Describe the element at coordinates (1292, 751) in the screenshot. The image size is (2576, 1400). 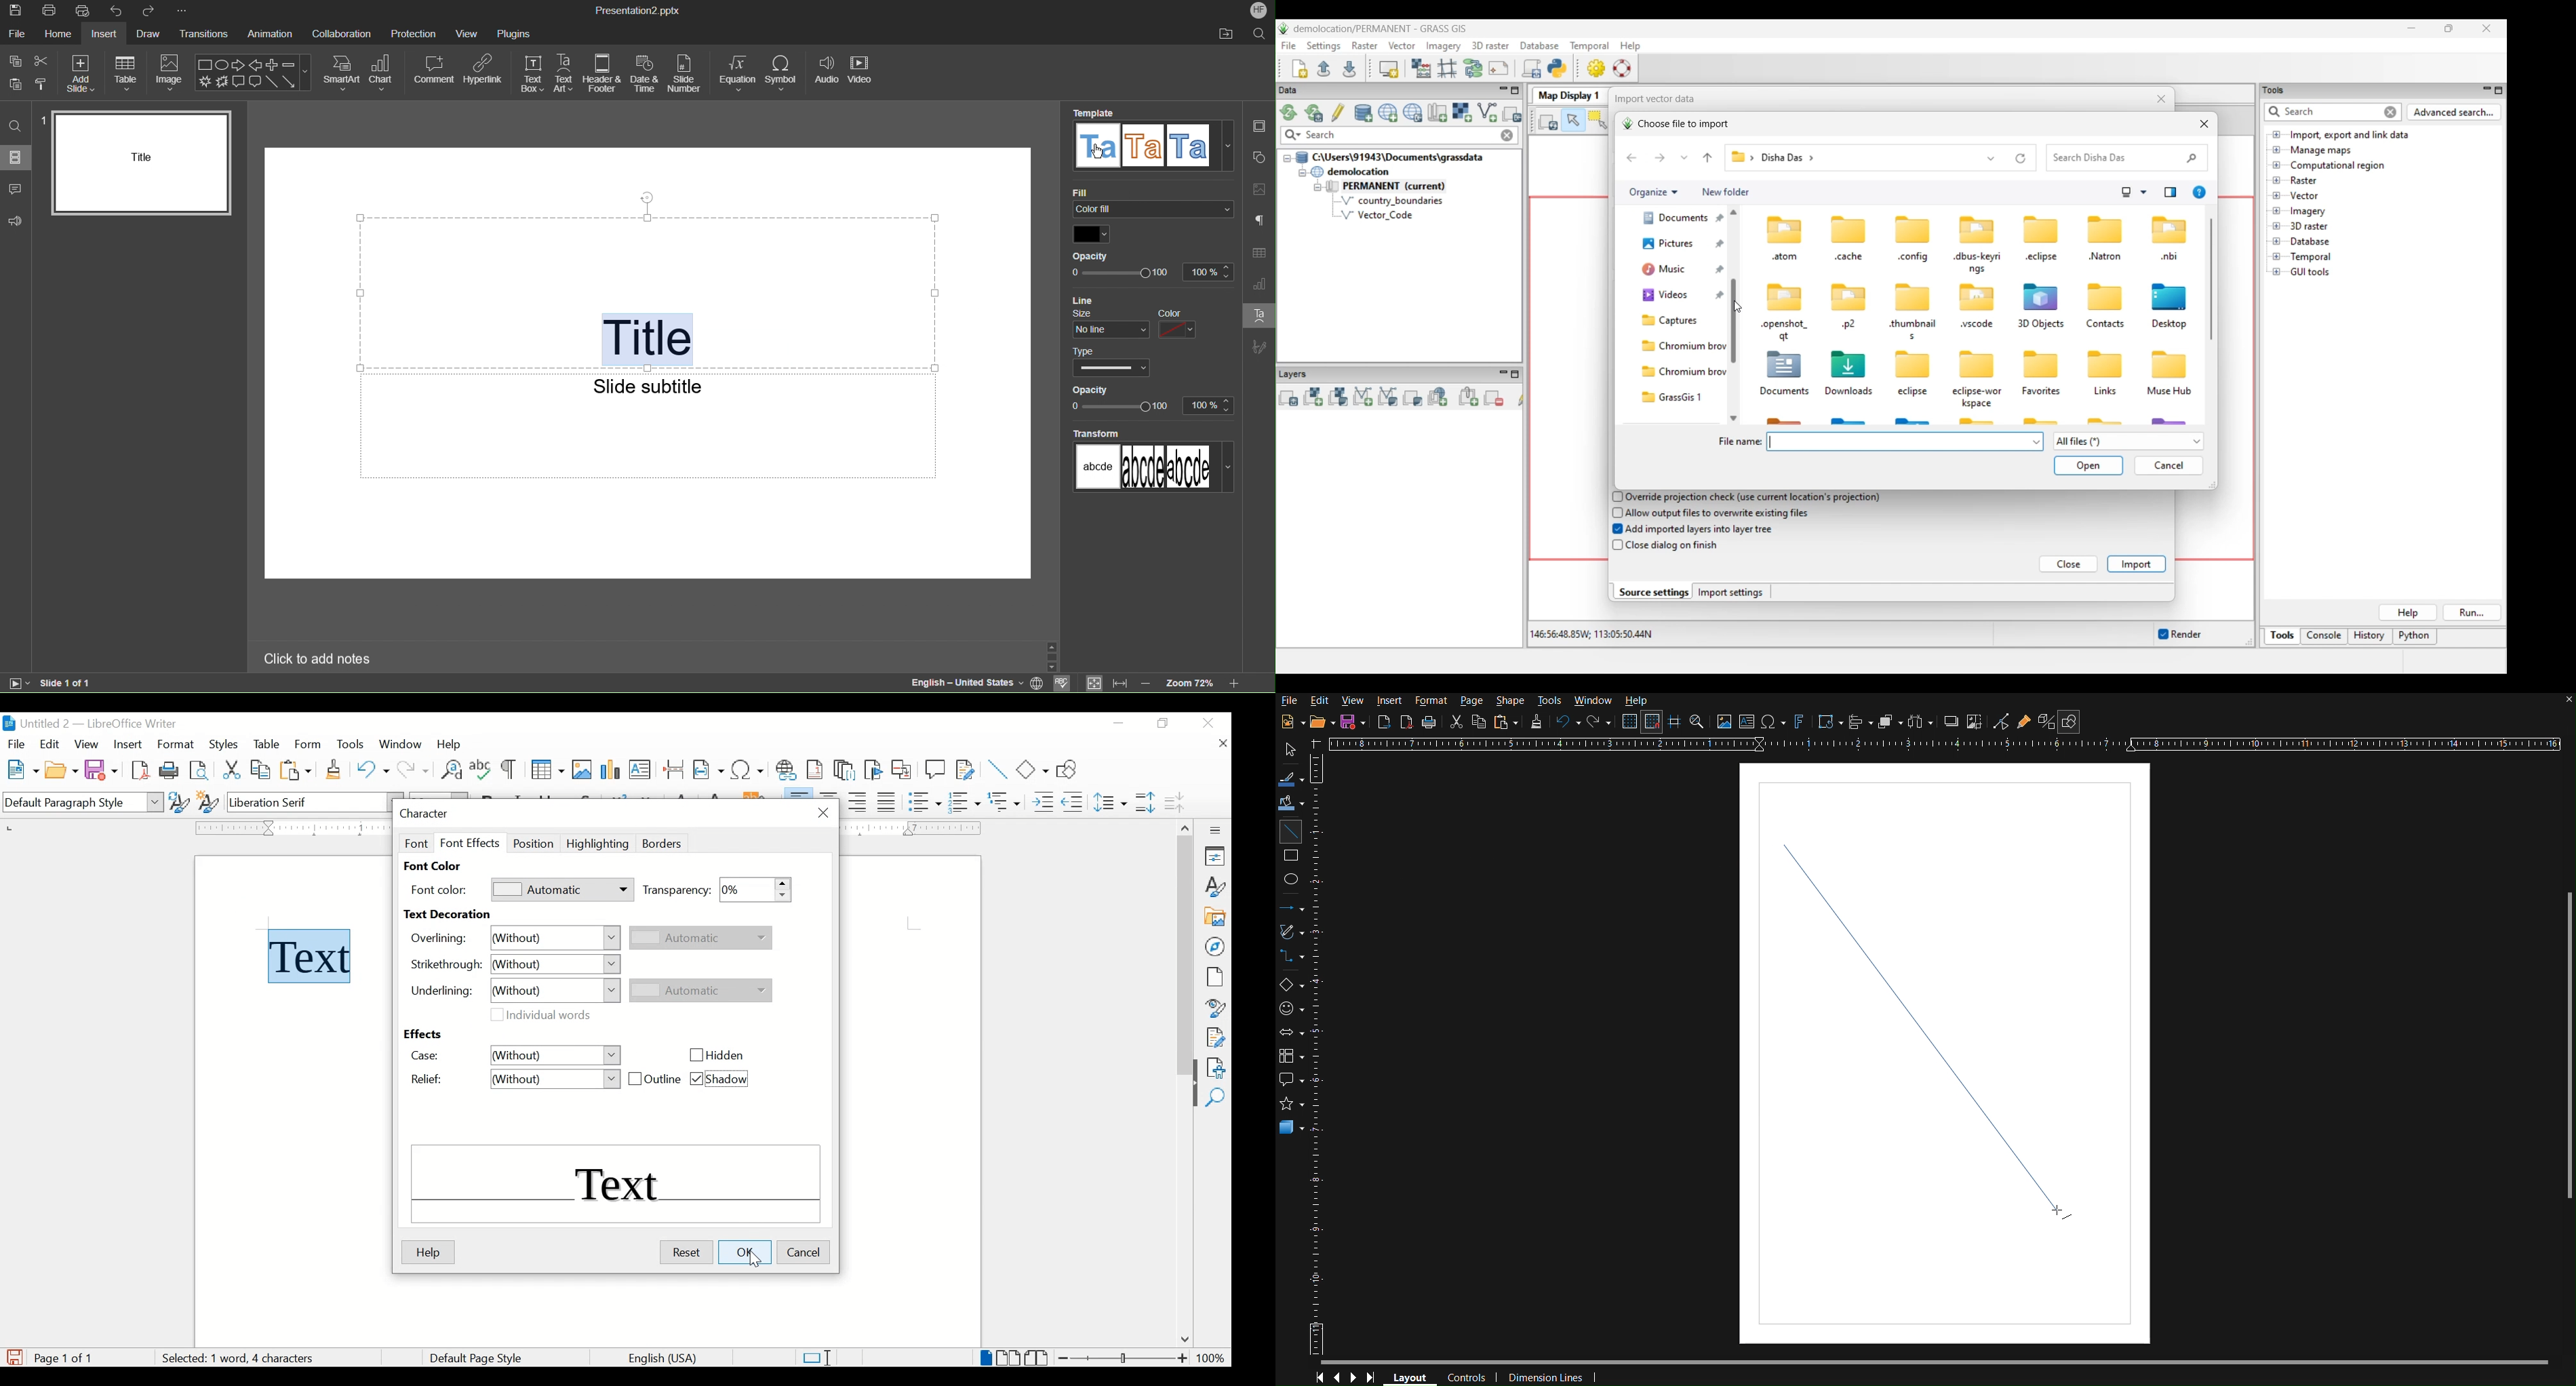
I see `Select` at that location.